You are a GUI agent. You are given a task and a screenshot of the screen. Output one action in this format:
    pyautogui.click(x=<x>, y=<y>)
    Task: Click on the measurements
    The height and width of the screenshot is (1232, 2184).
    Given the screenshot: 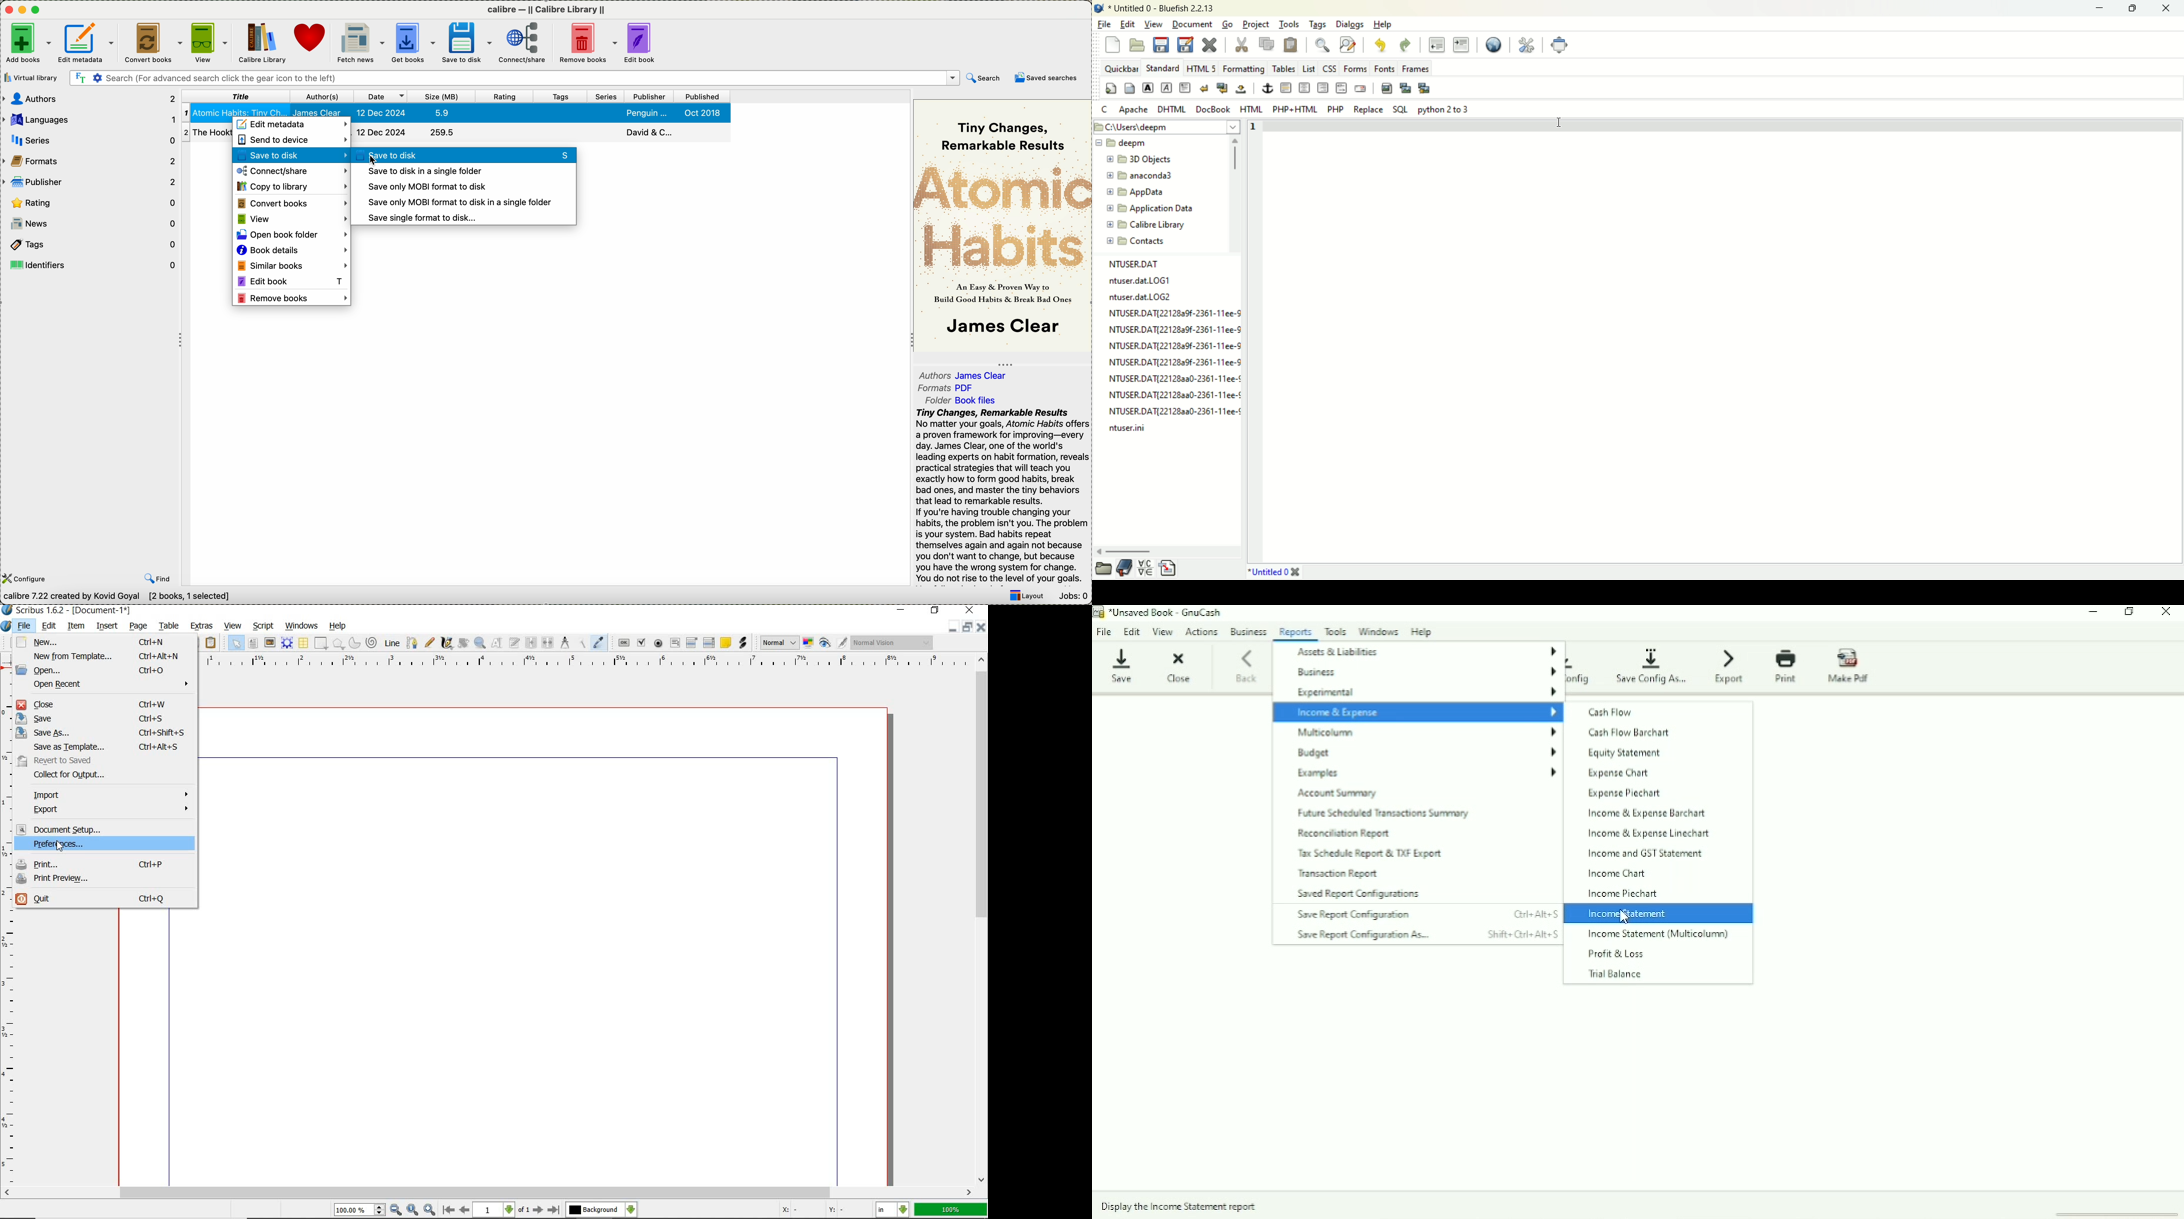 What is the action you would take?
    pyautogui.click(x=566, y=644)
    